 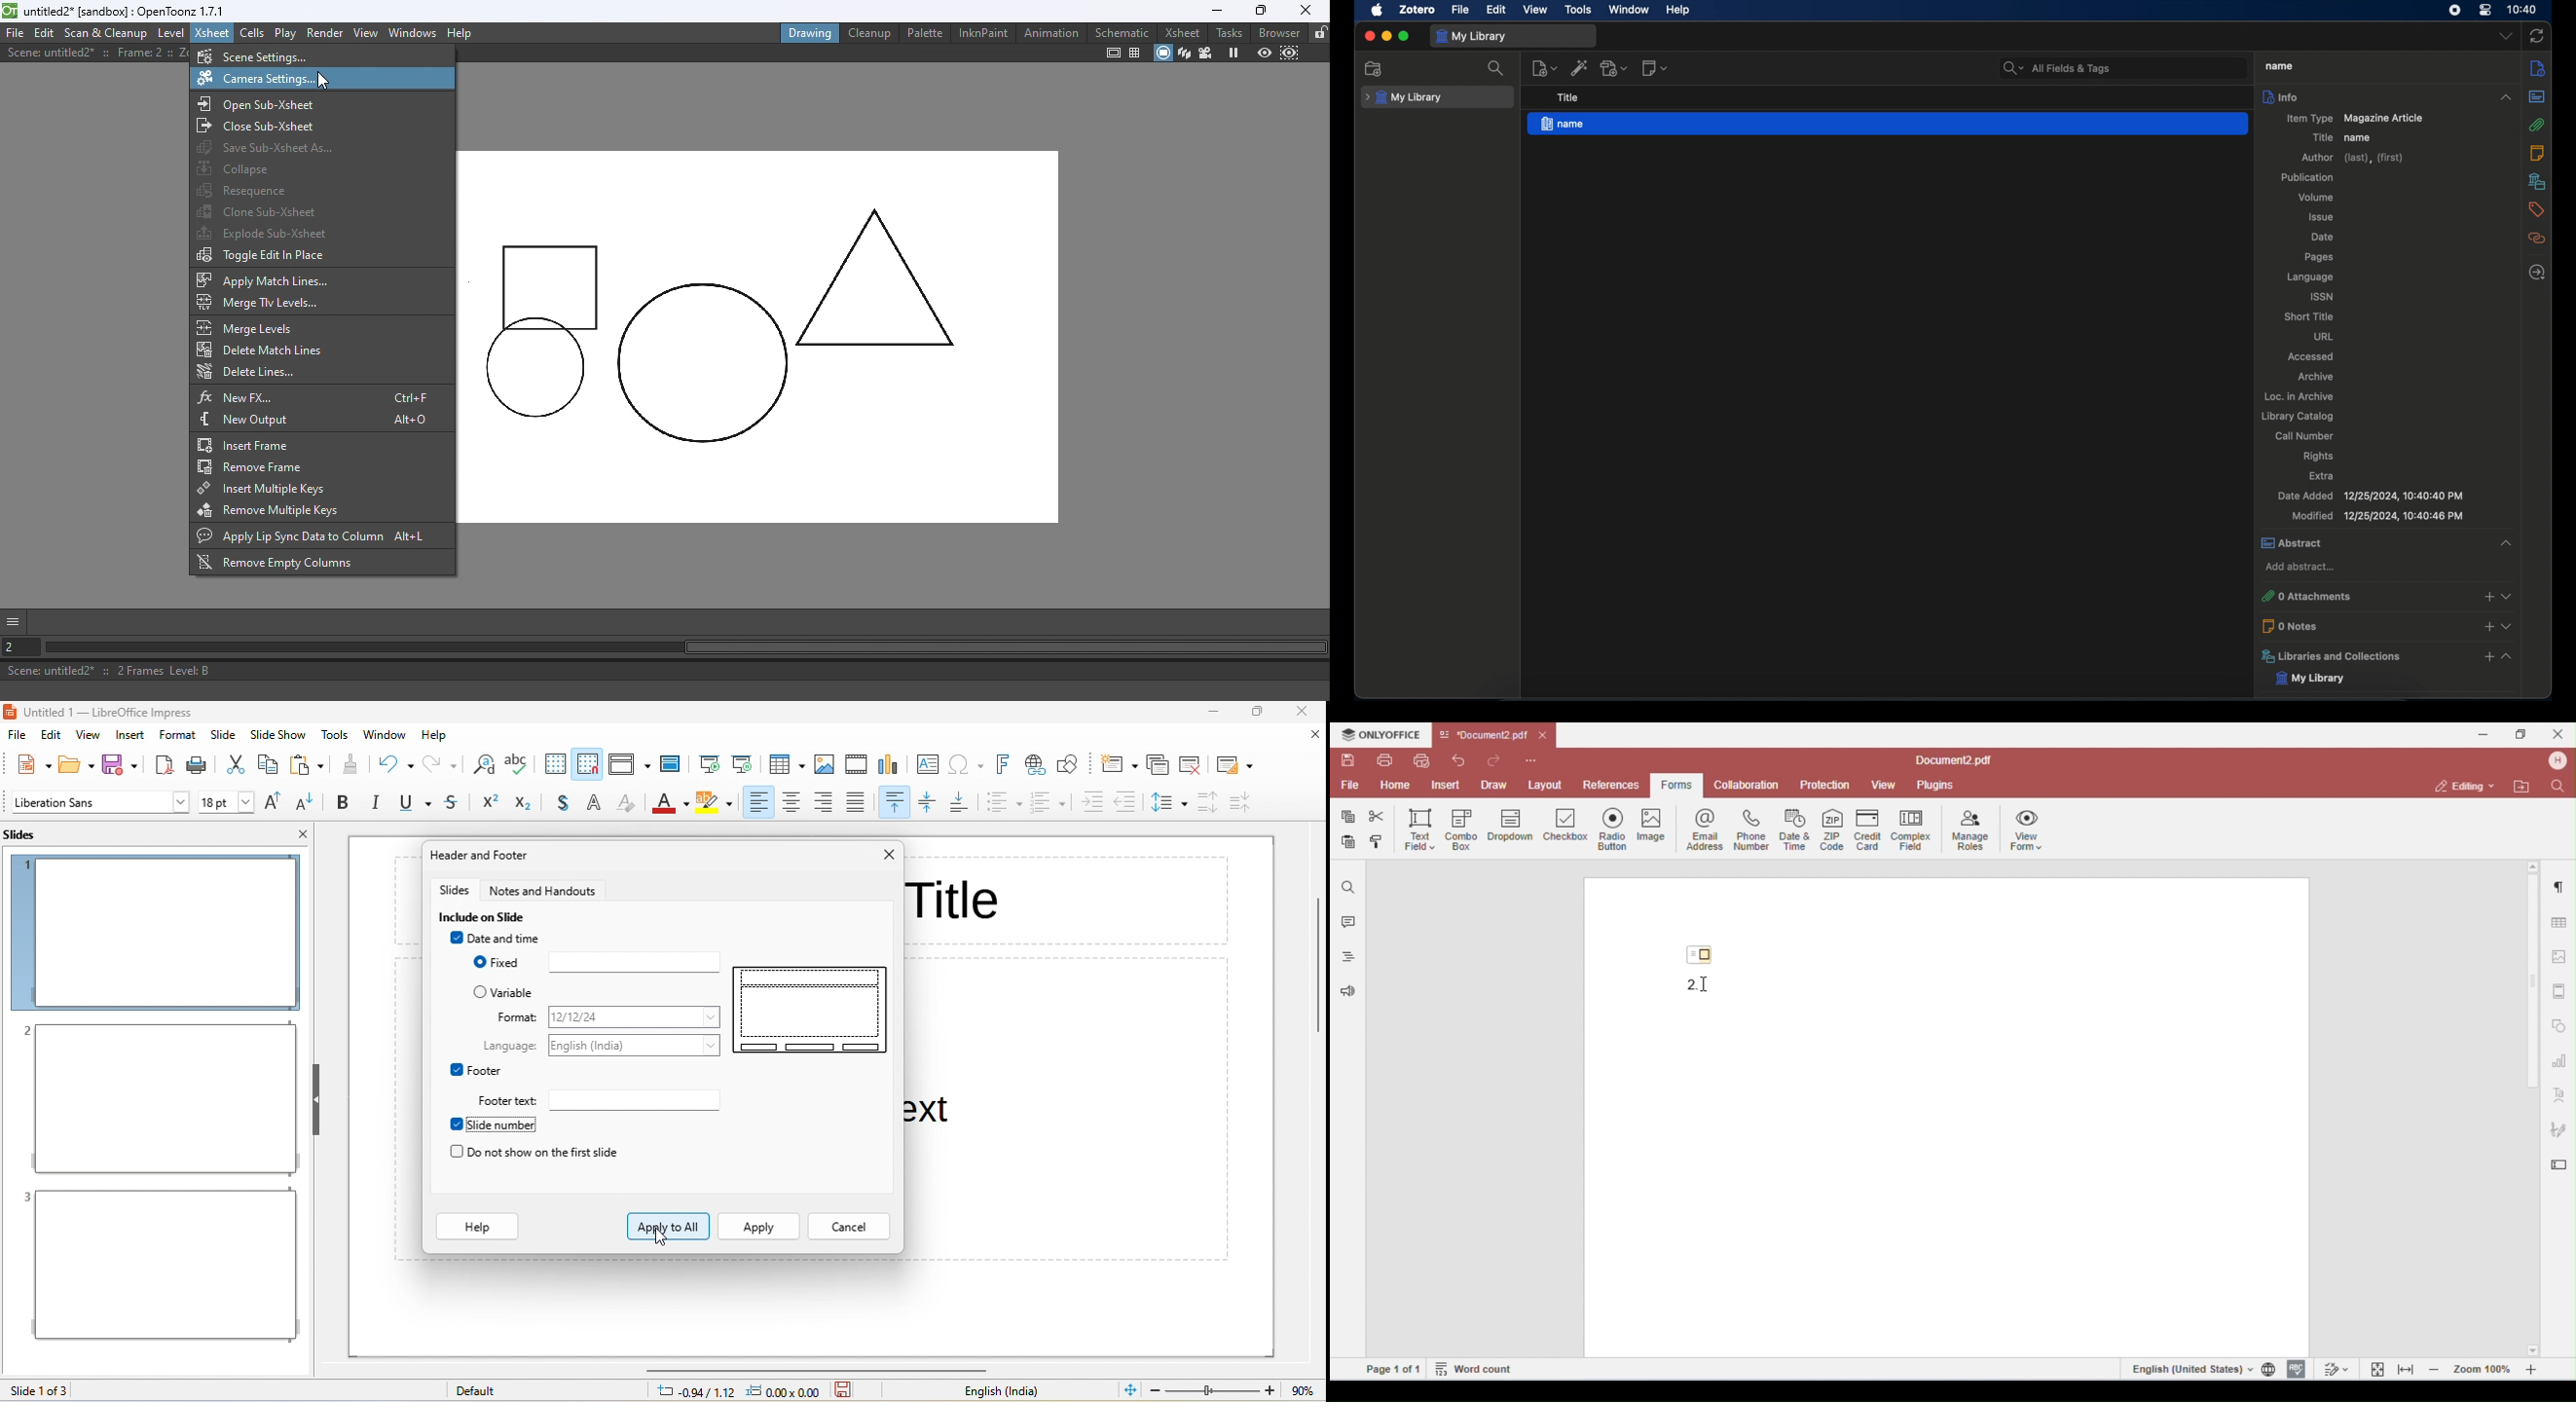 I want to click on footer text, so click(x=634, y=1099).